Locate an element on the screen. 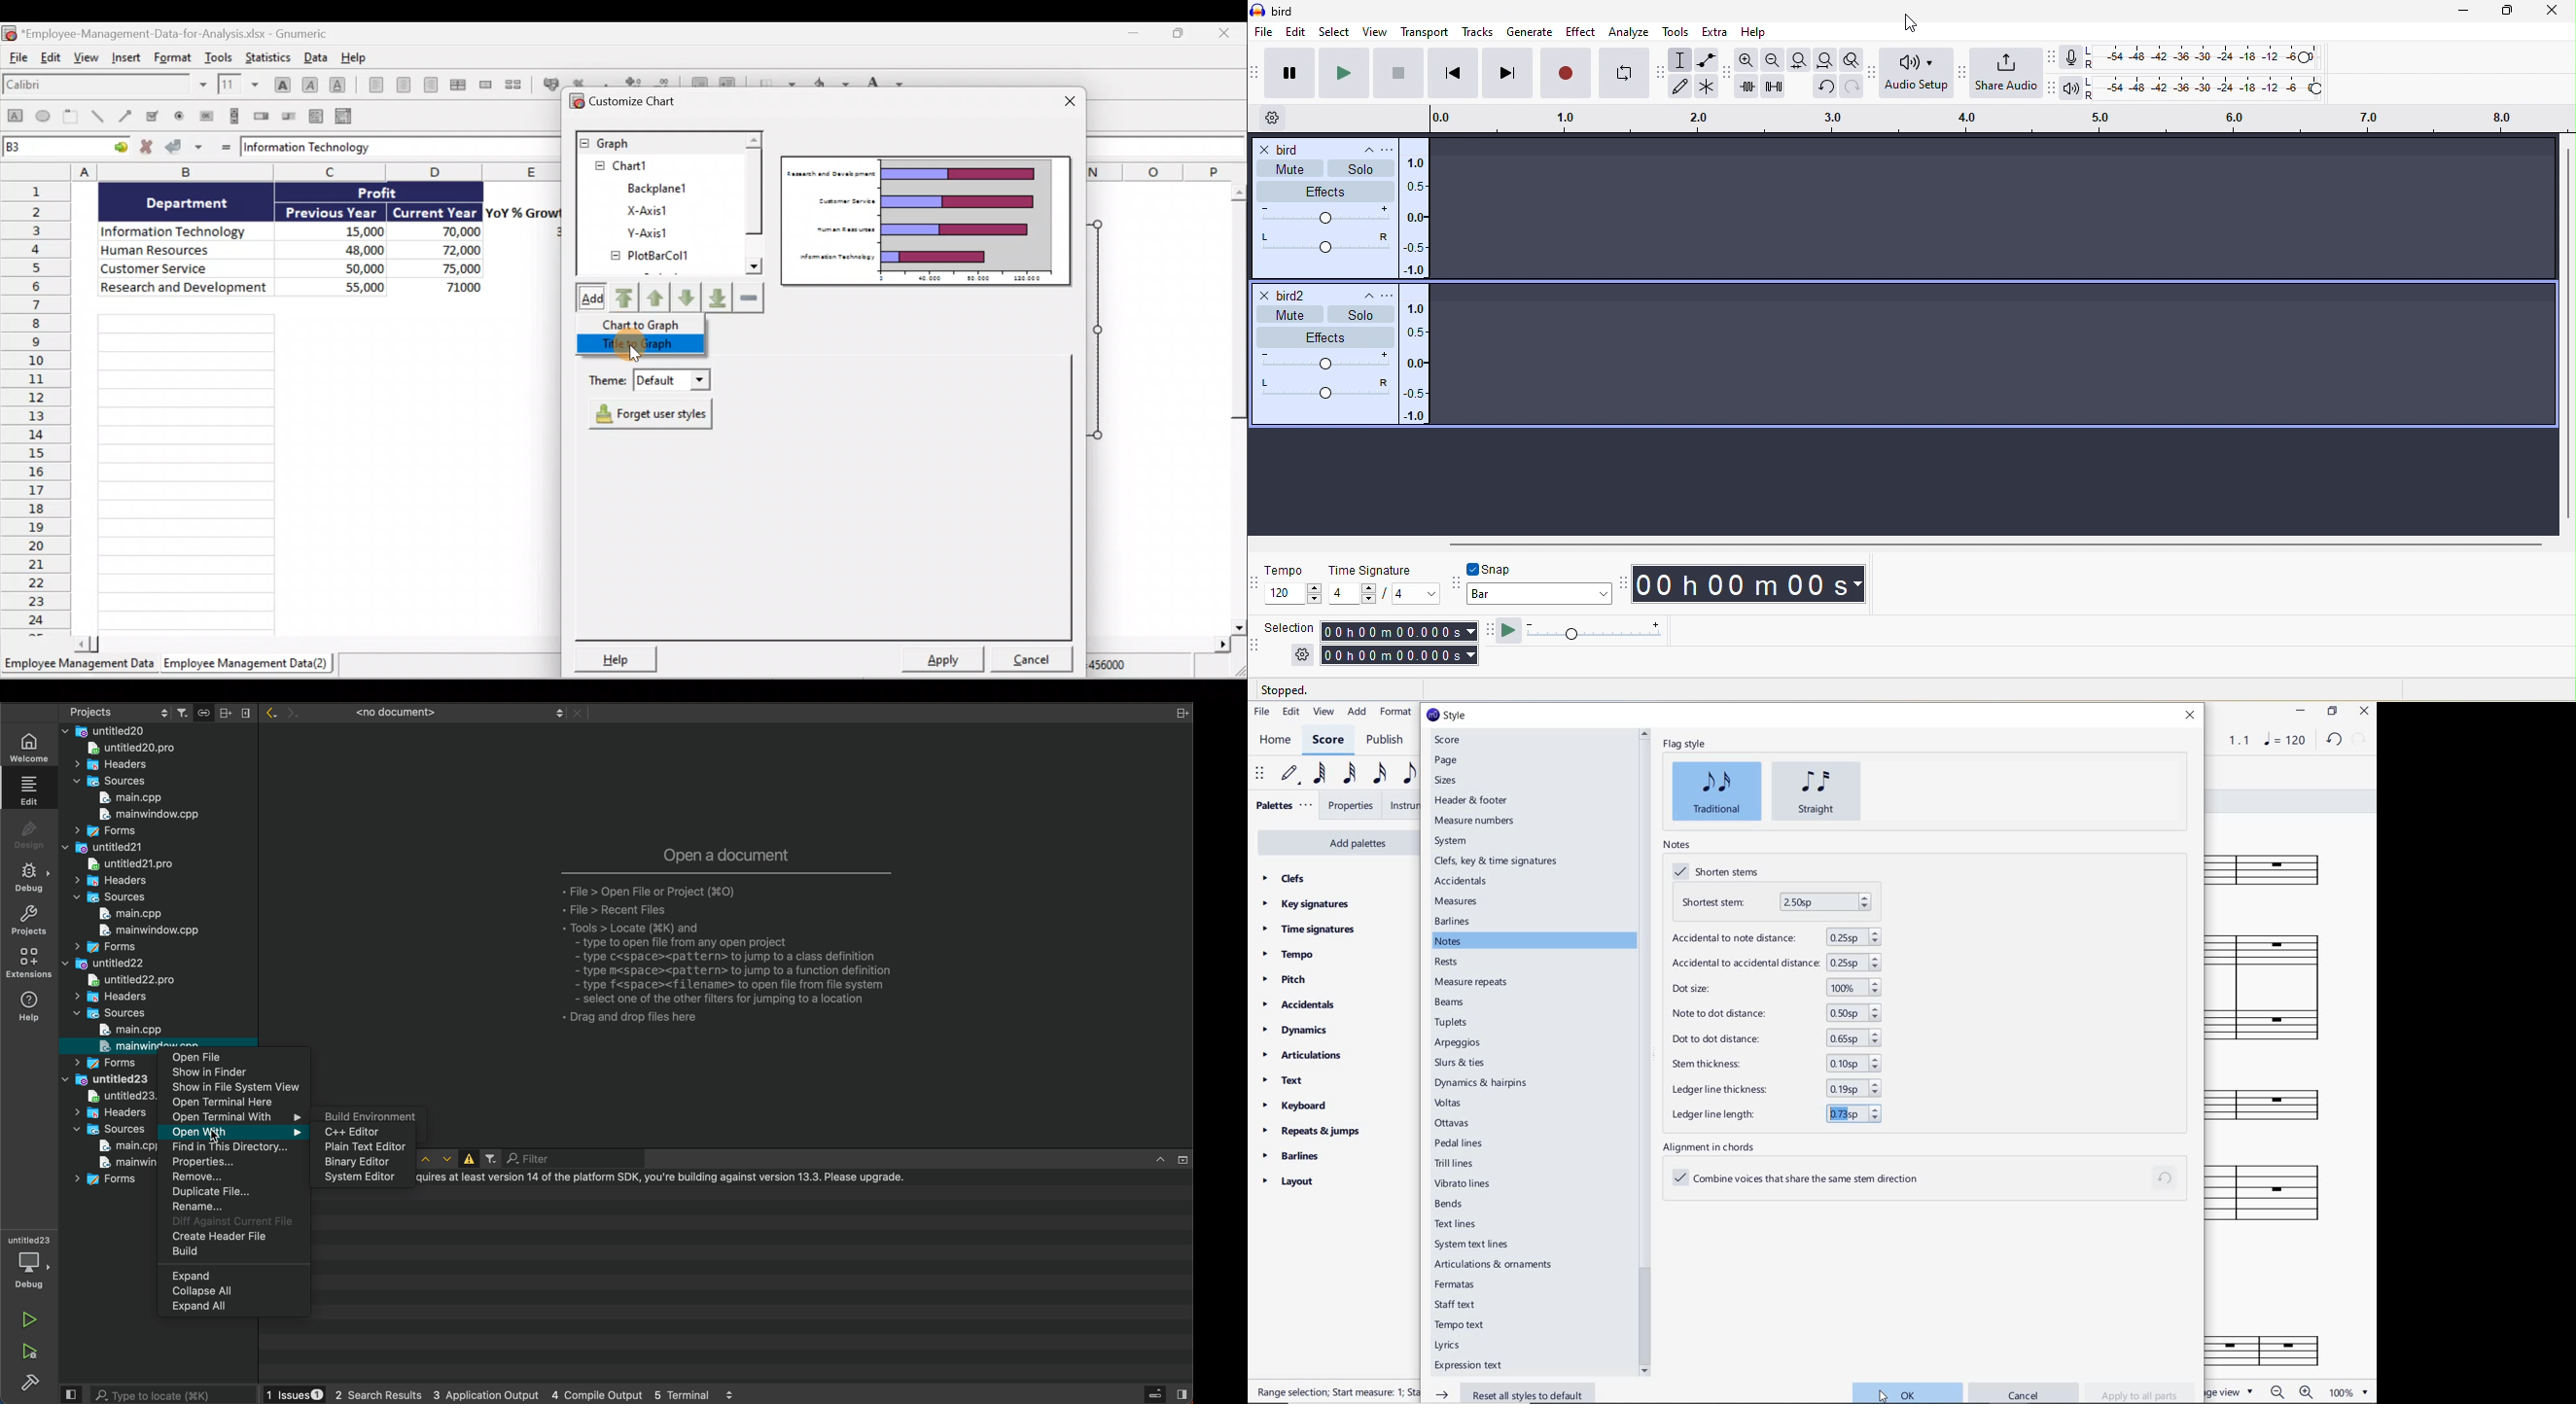 This screenshot has height=1428, width=2576. close is located at coordinates (2191, 716).